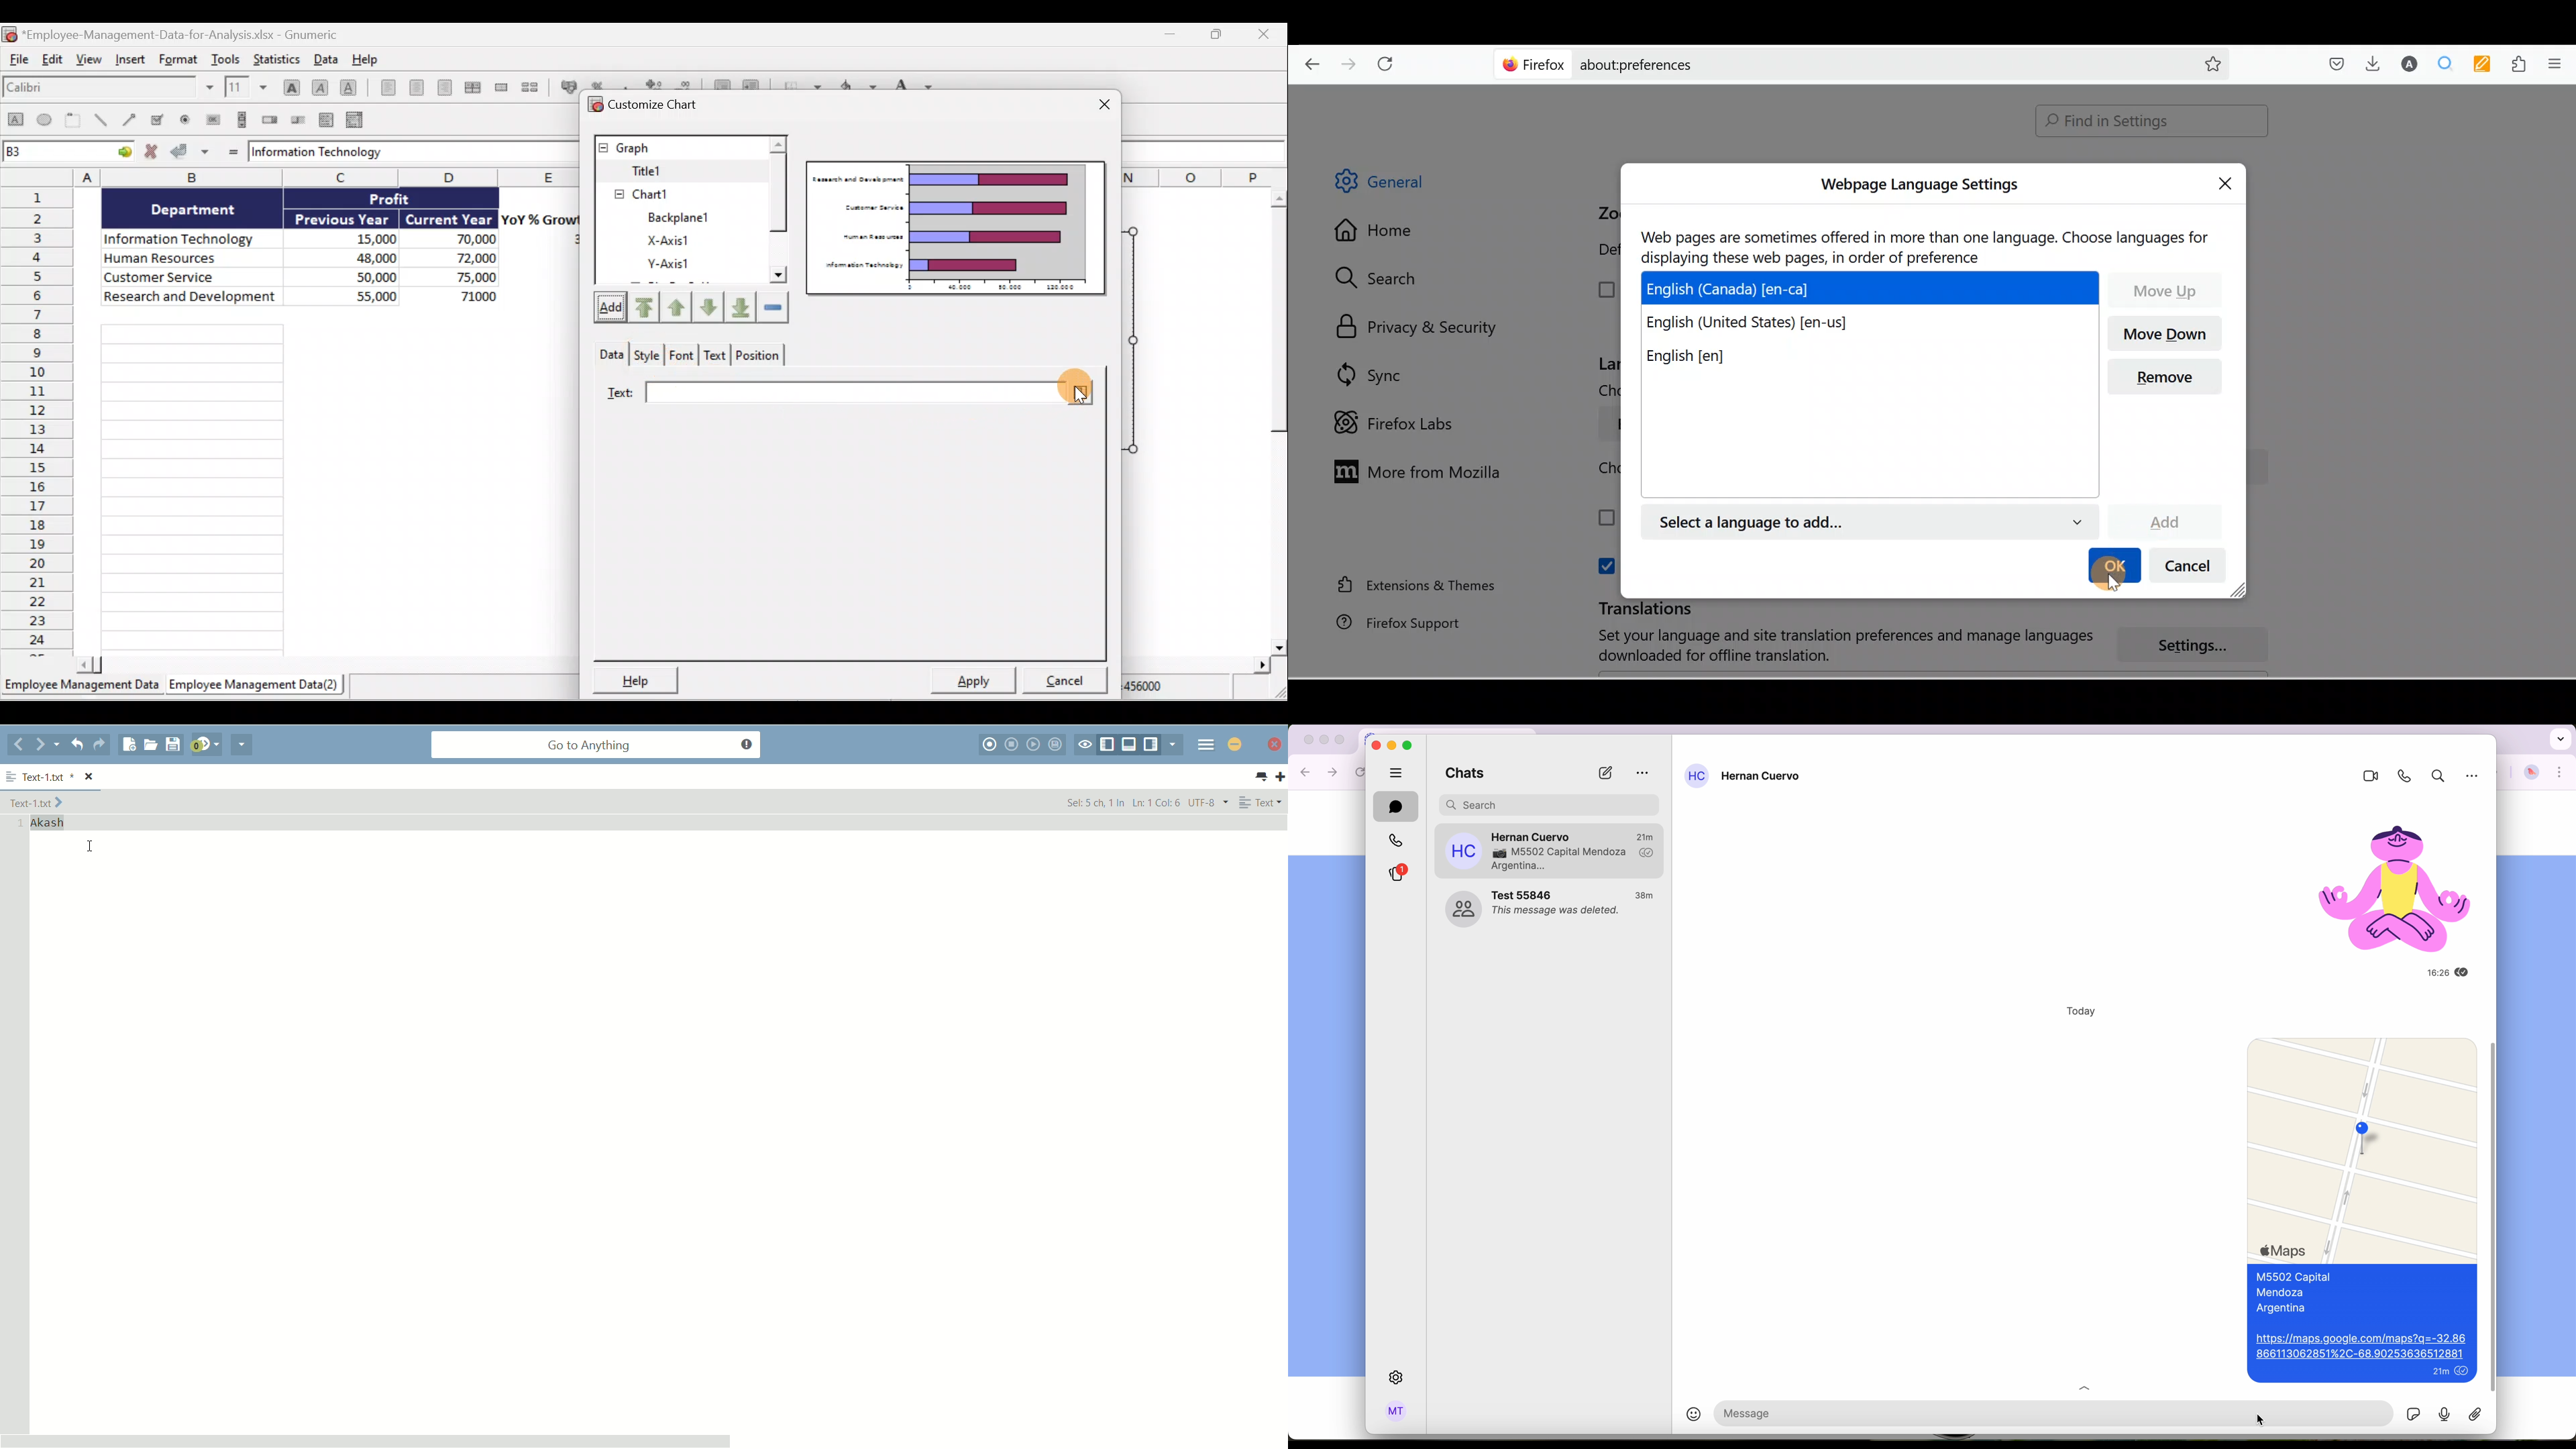  What do you see at coordinates (716, 357) in the screenshot?
I see `Text` at bounding box center [716, 357].